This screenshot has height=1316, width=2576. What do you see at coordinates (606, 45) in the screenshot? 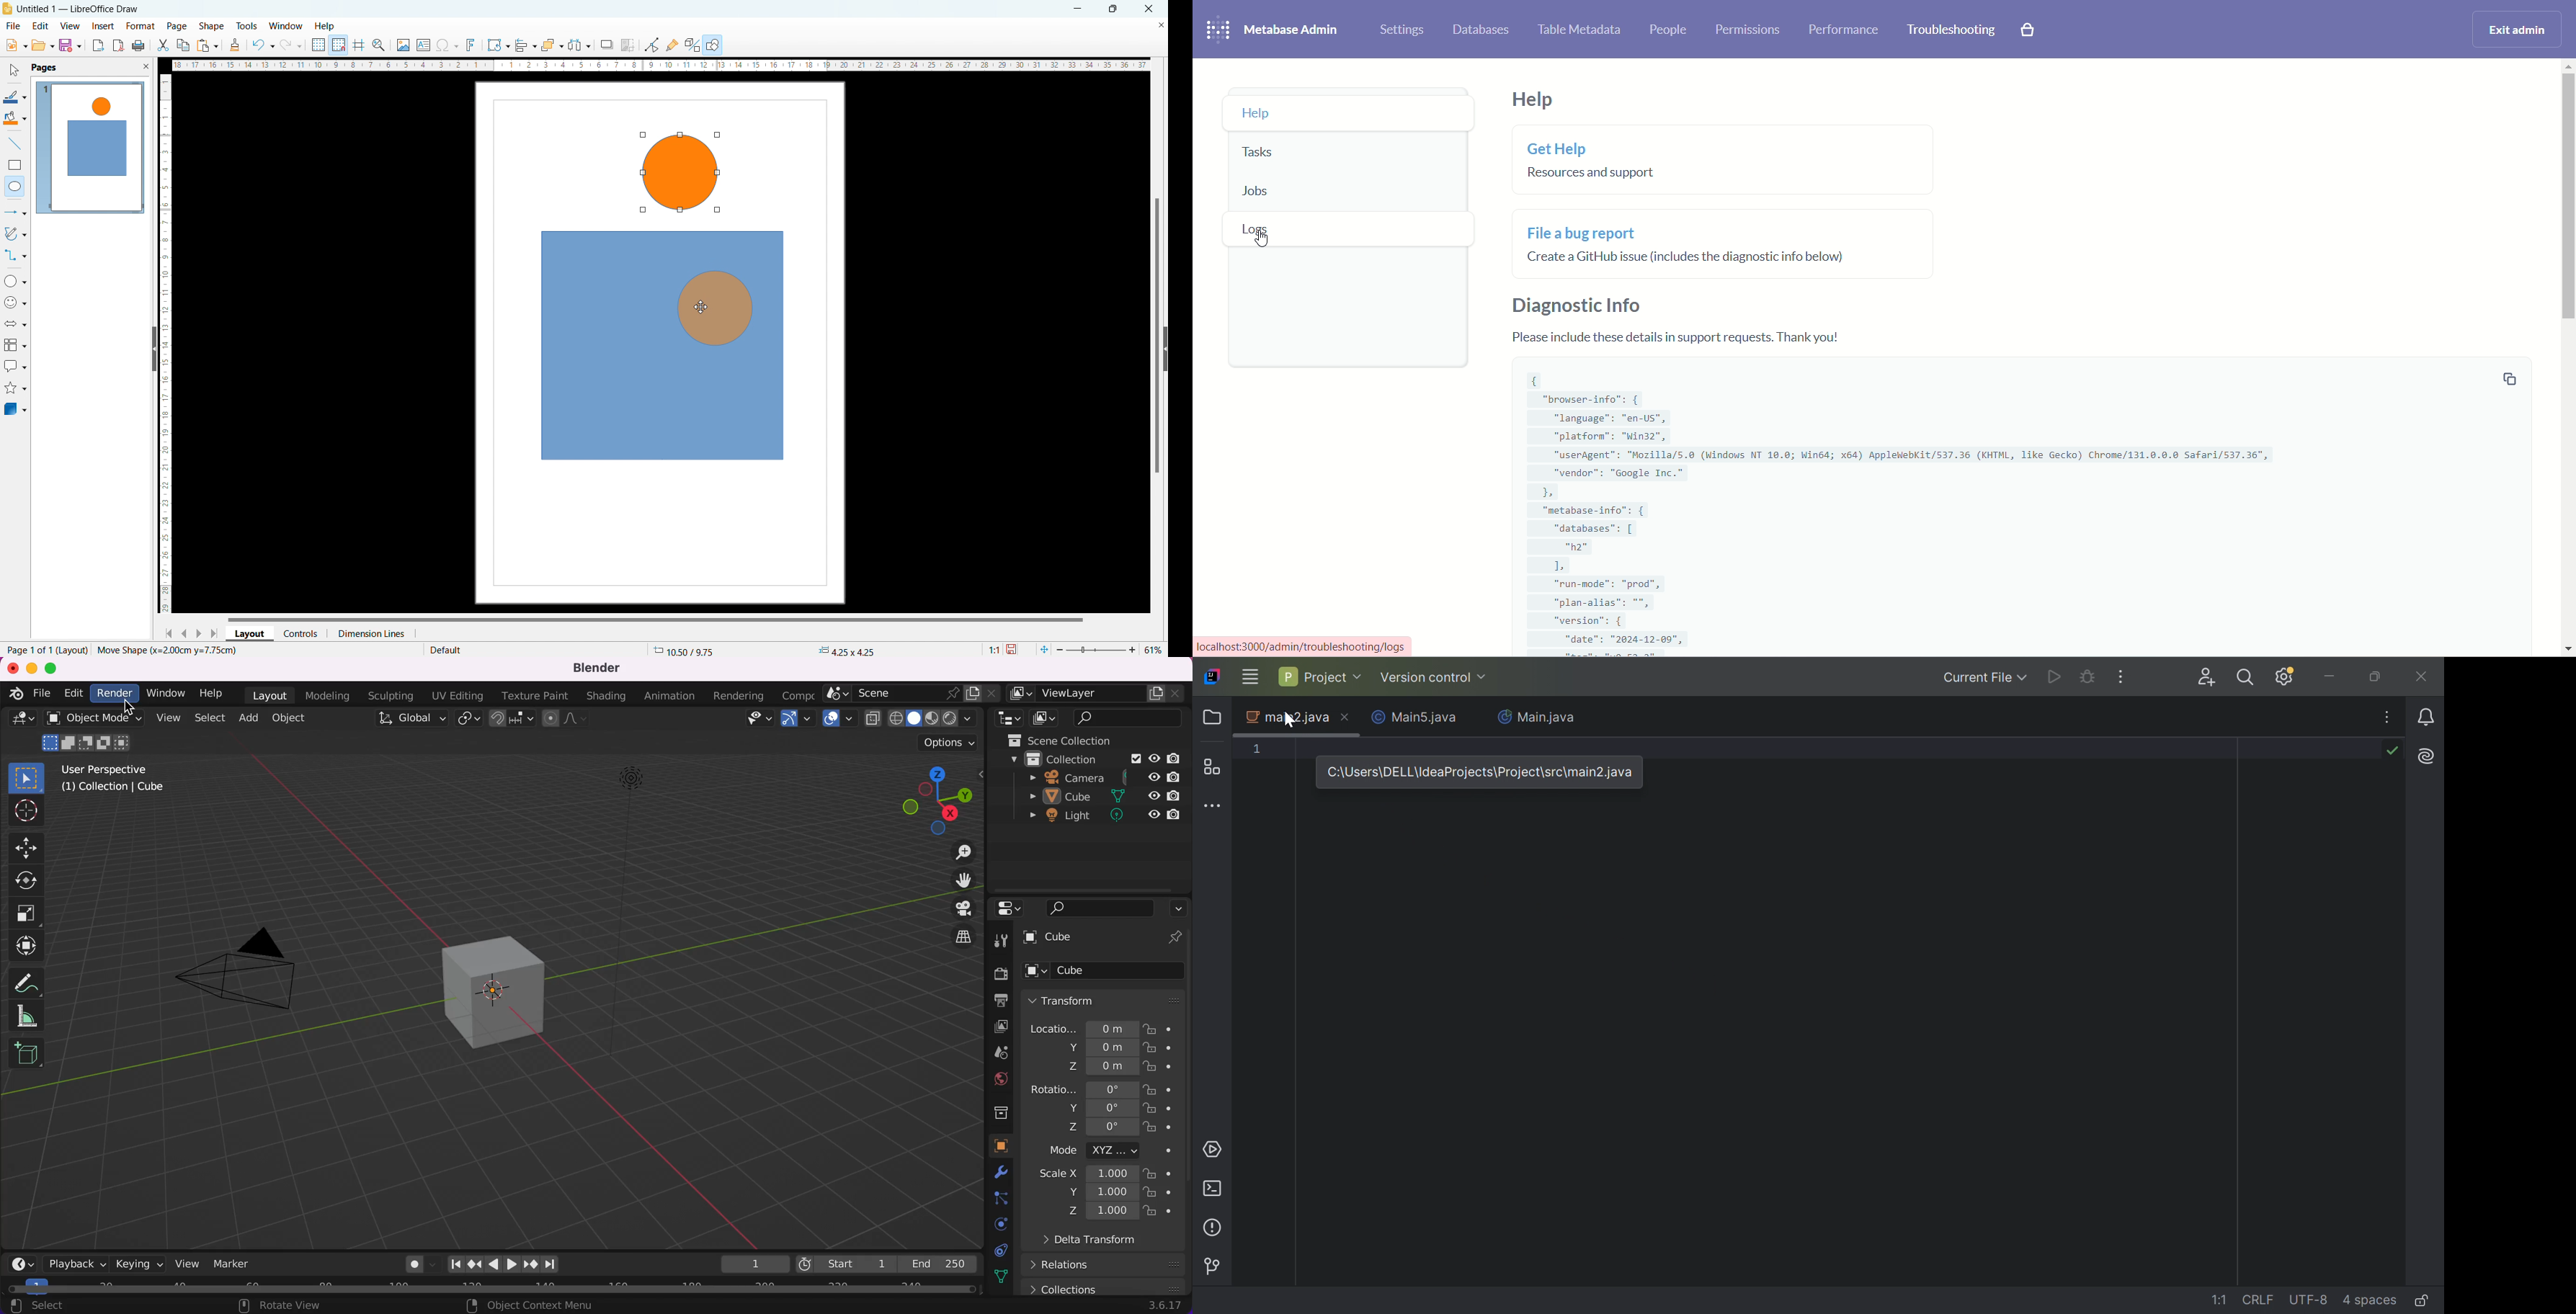
I see `shadow` at bounding box center [606, 45].